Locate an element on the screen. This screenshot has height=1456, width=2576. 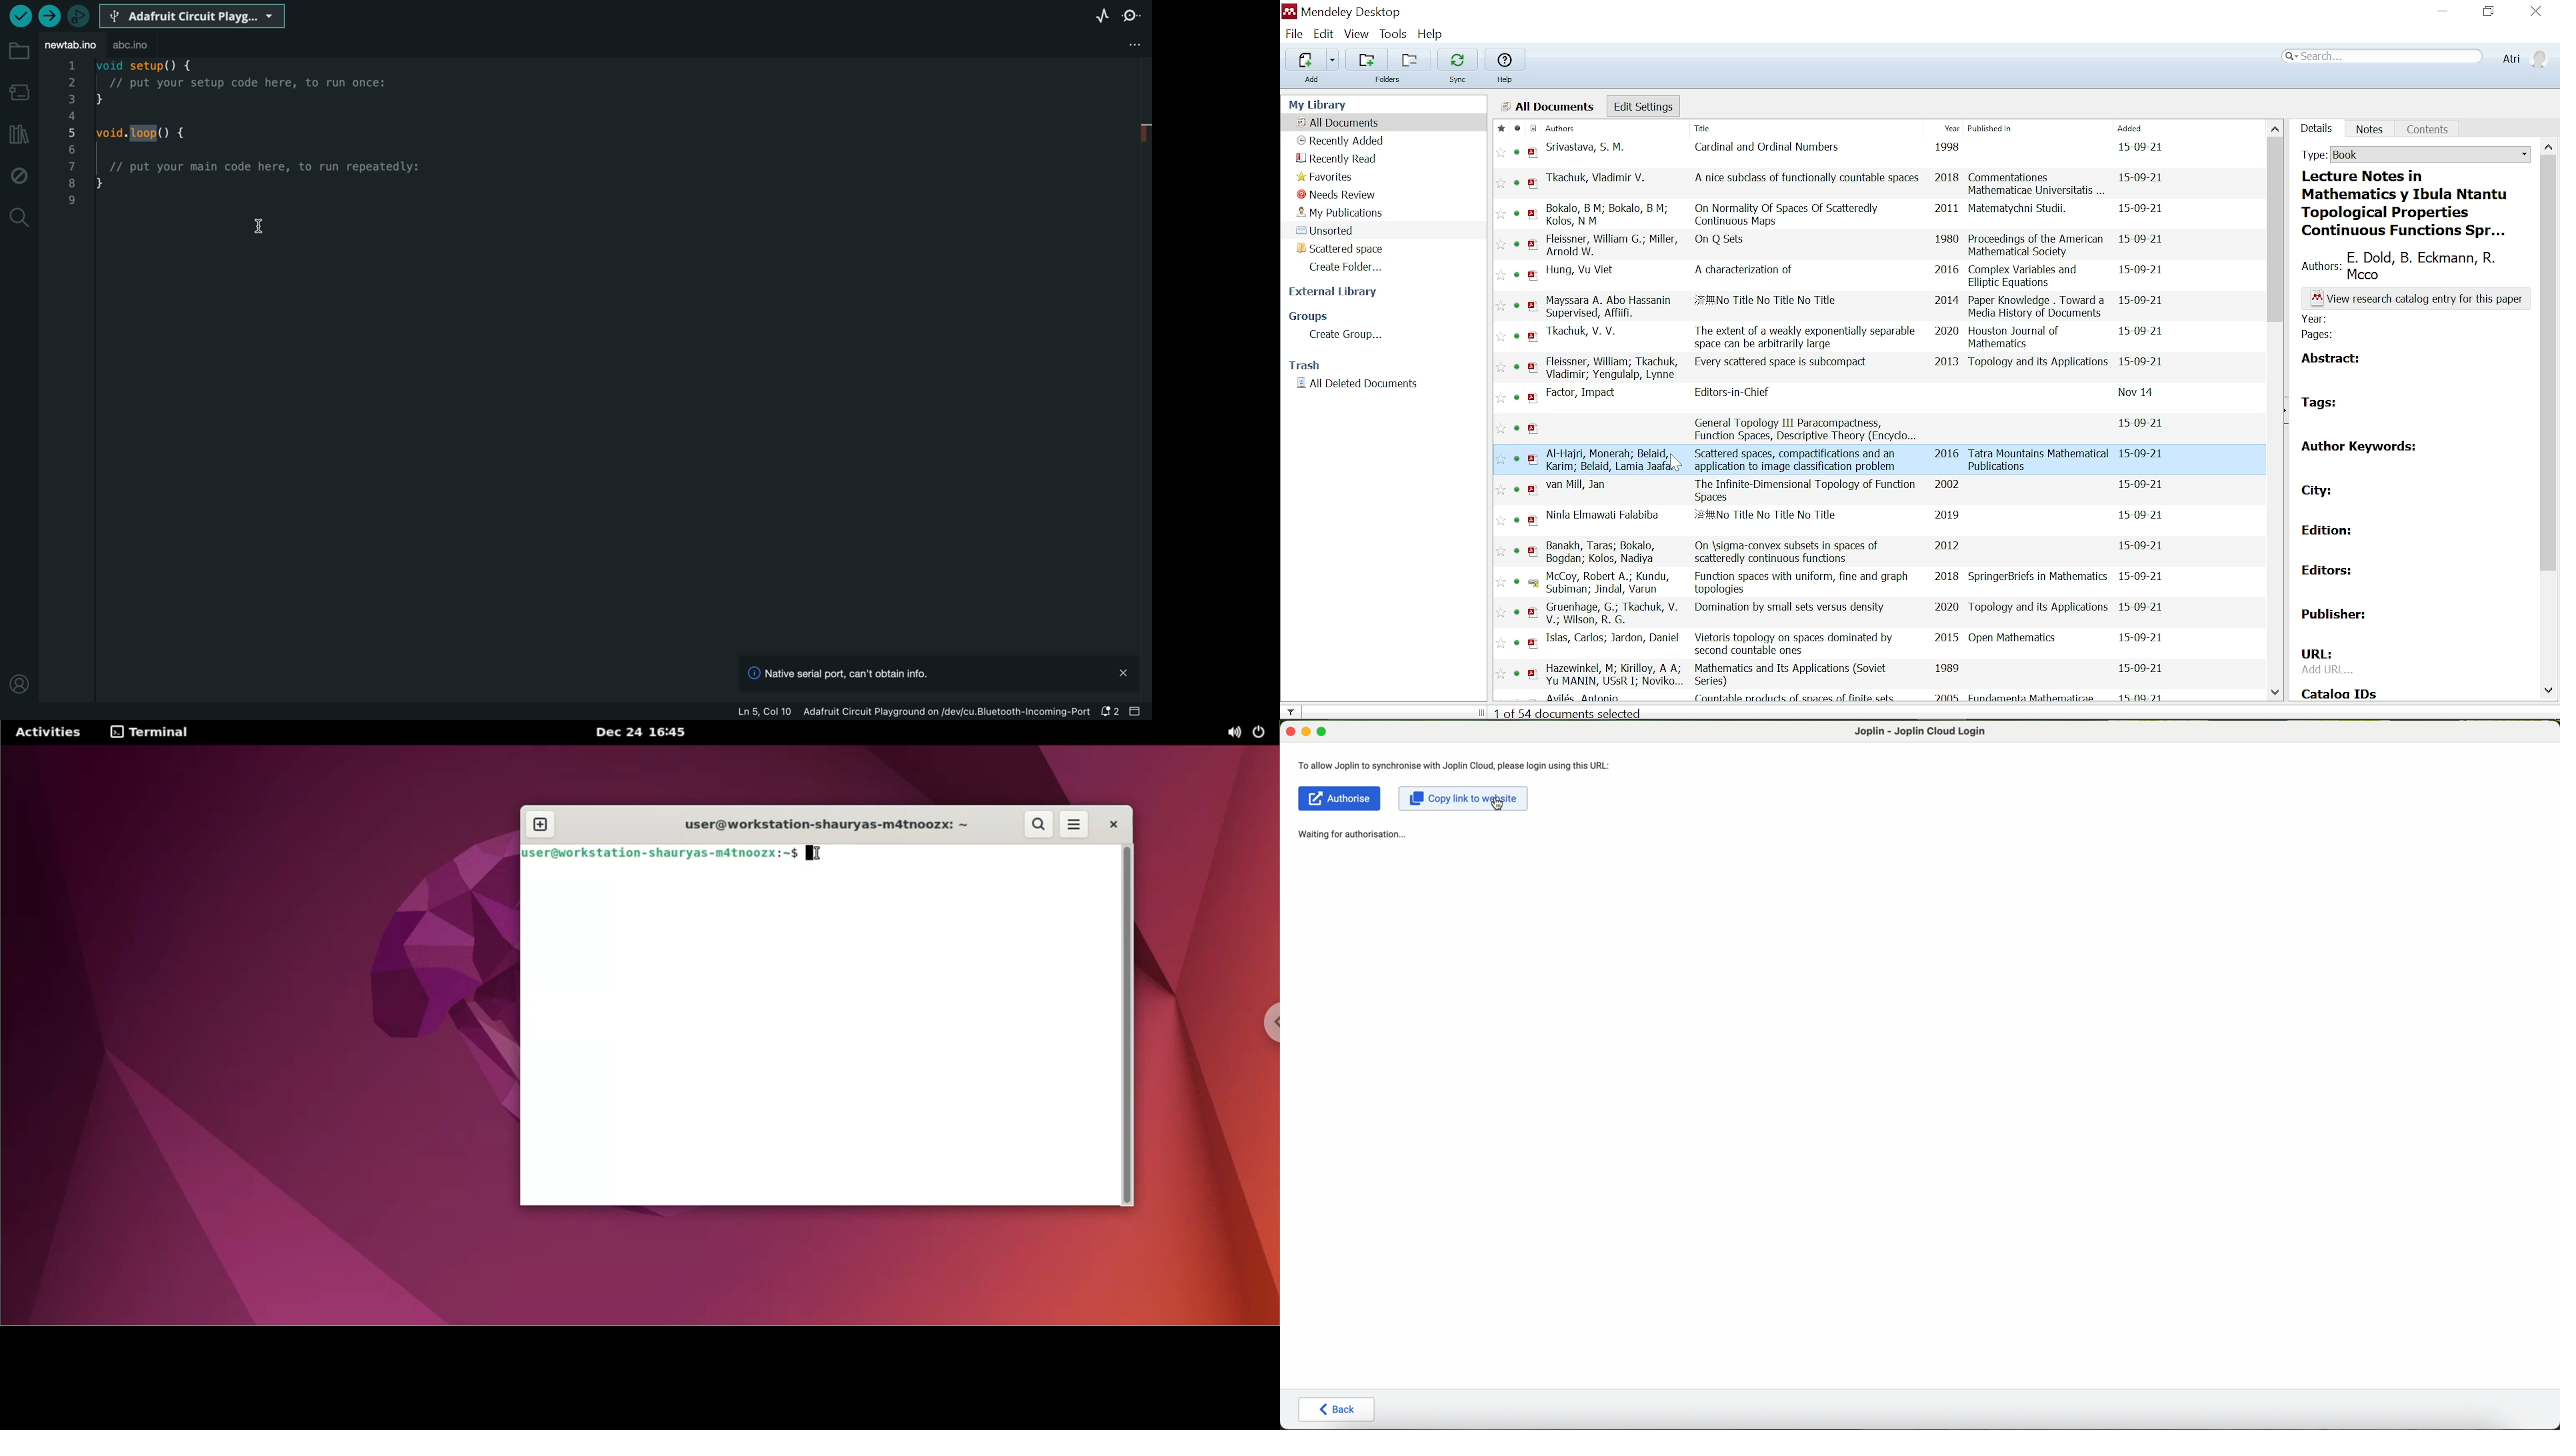
pages is located at coordinates (2325, 335).